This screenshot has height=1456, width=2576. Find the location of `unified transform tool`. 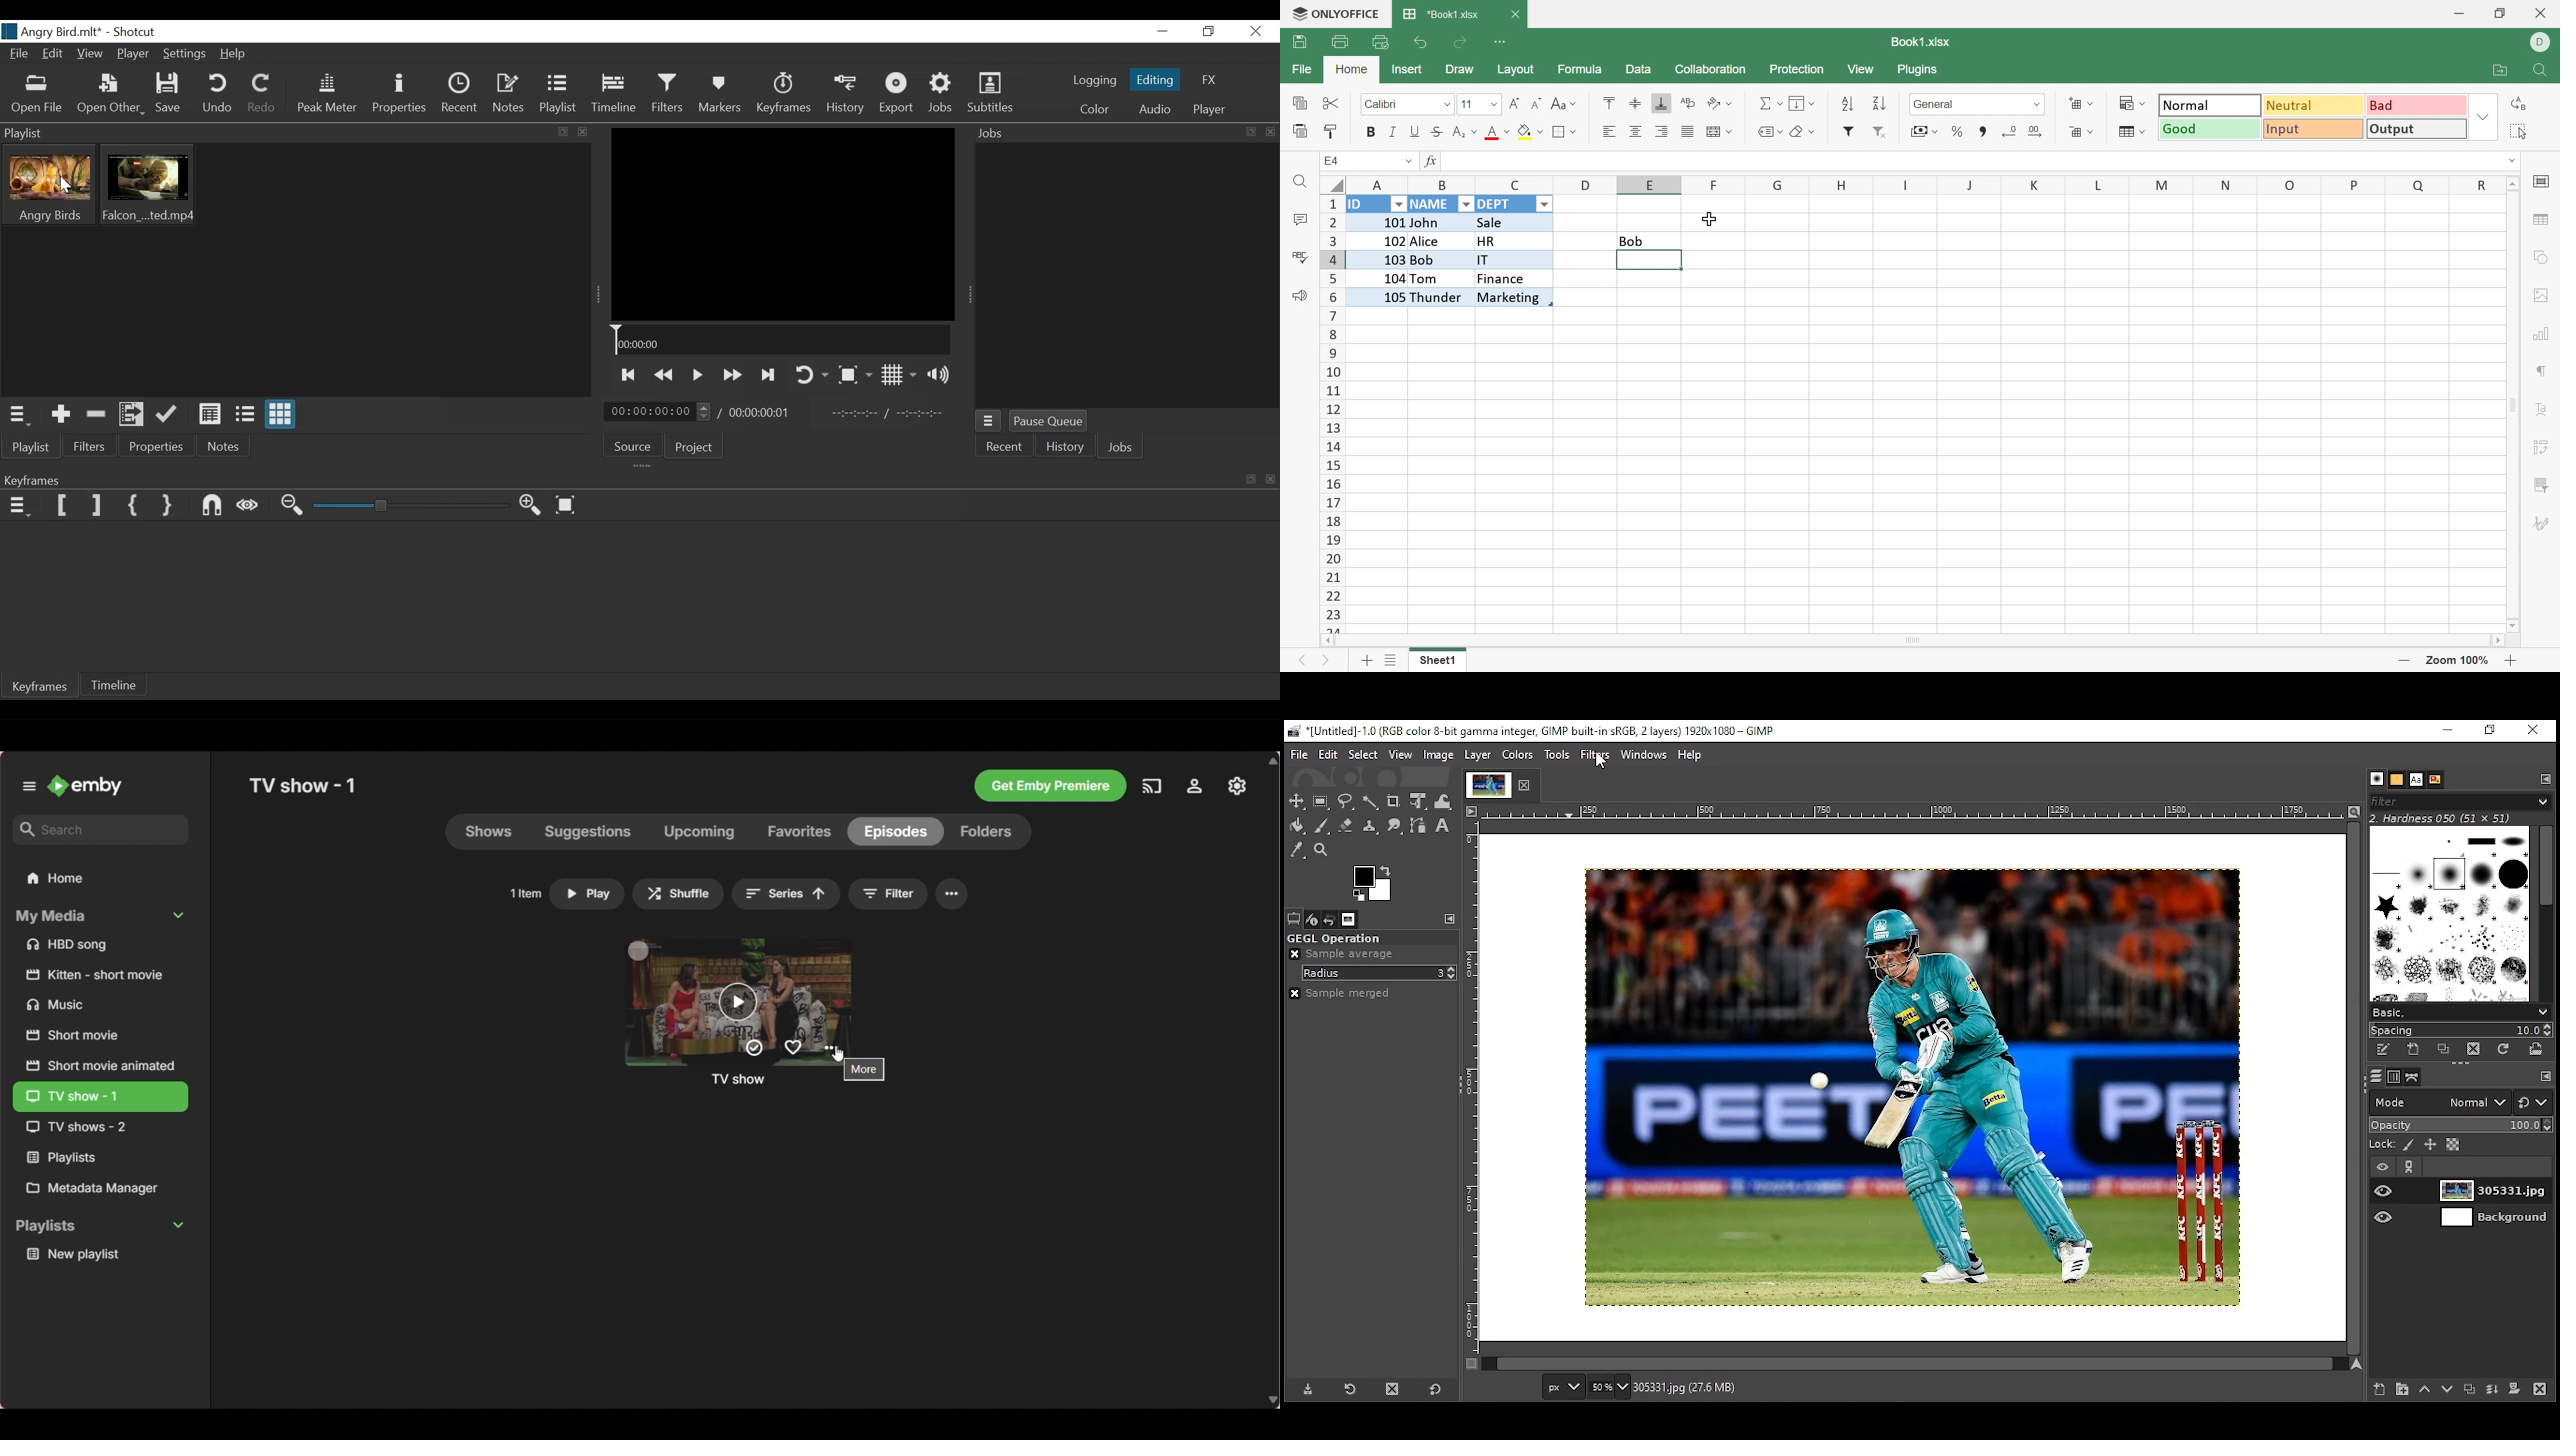

unified transform tool is located at coordinates (1419, 800).